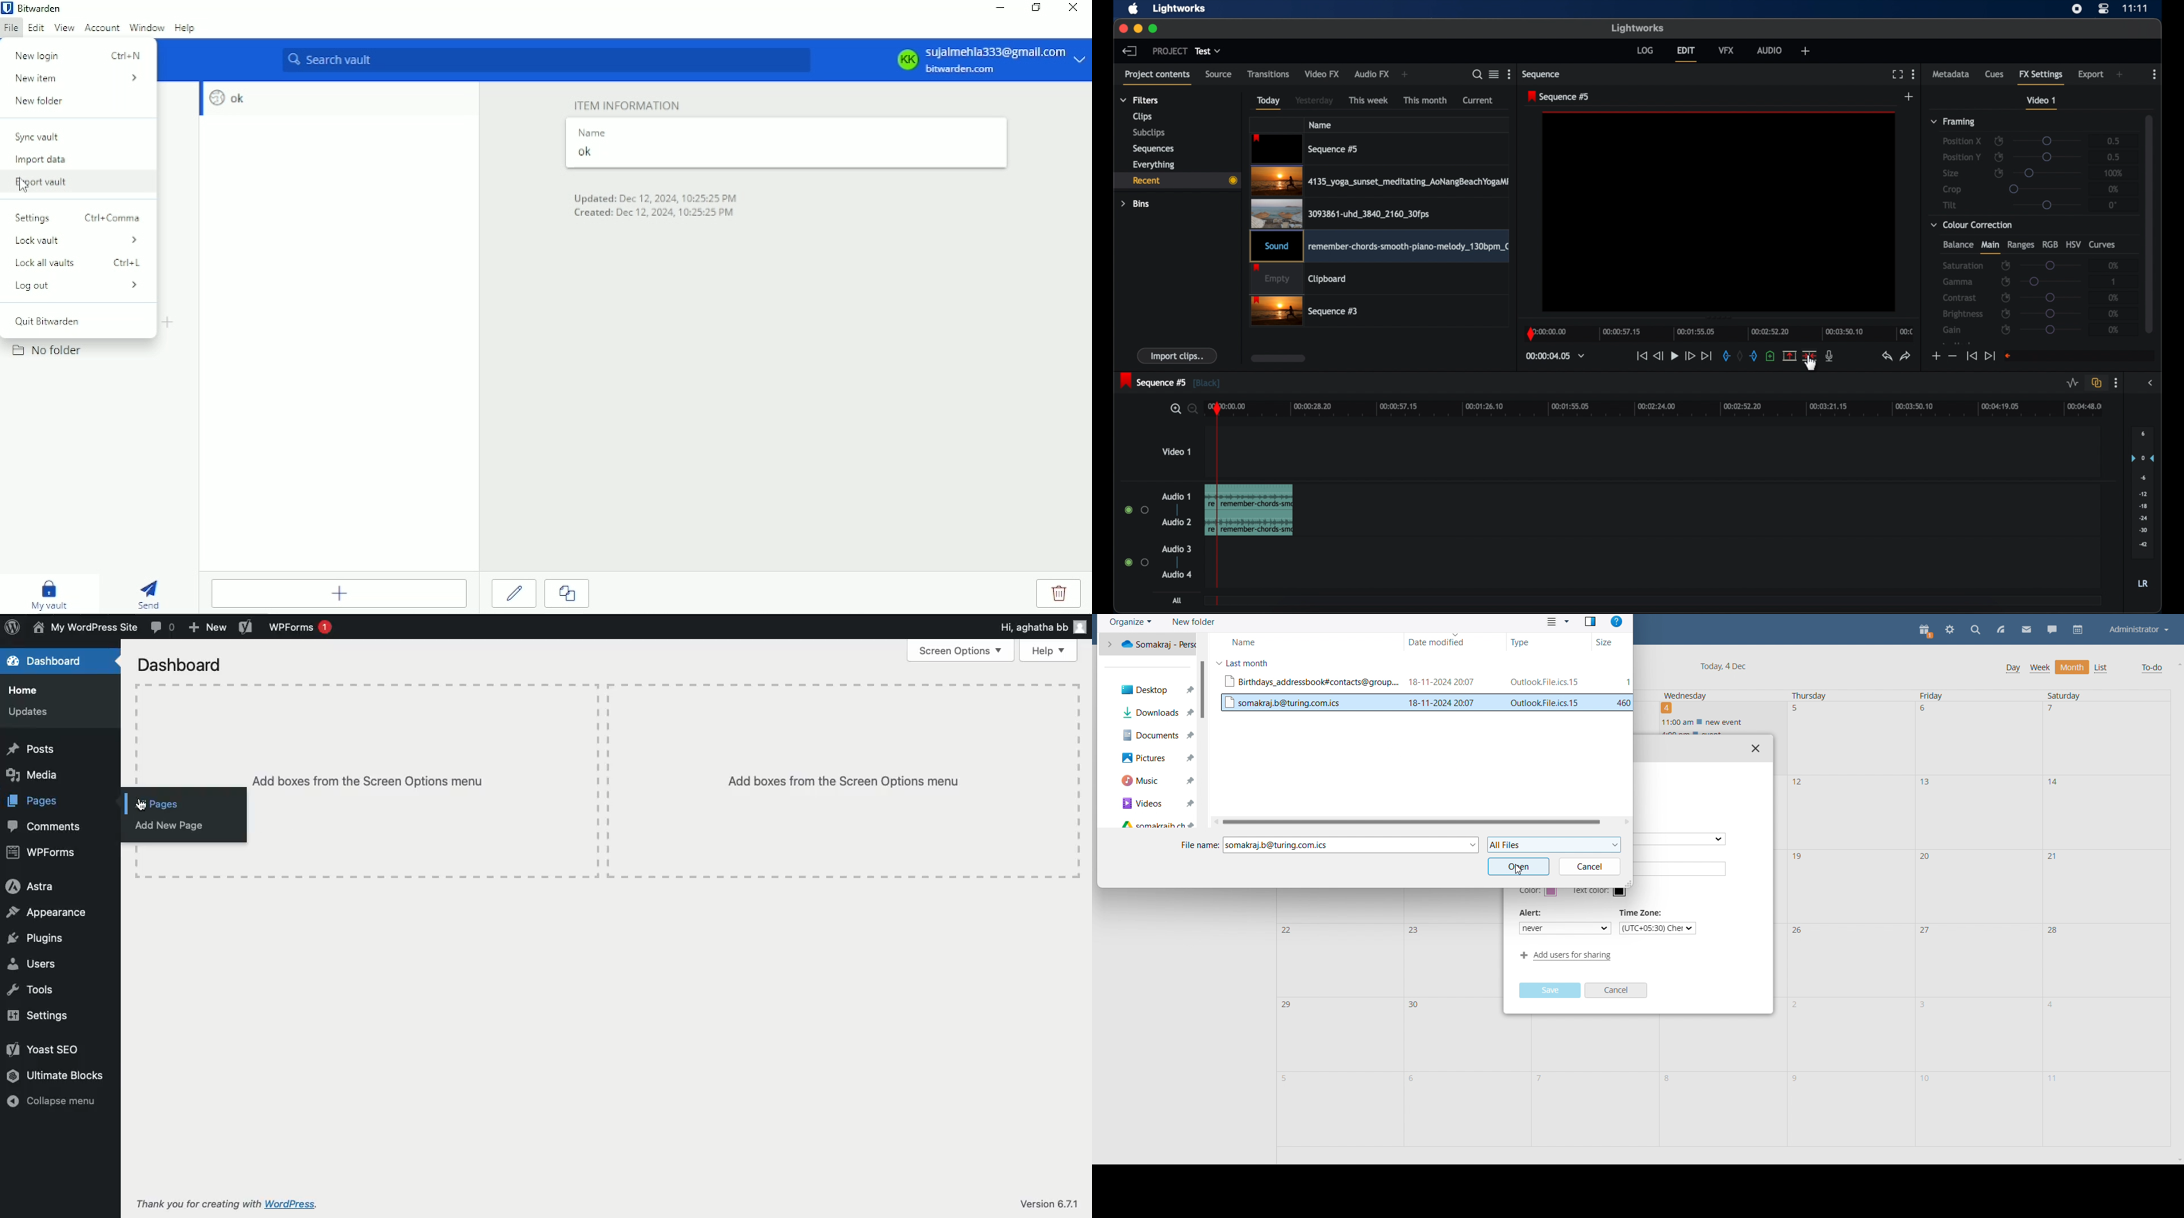 This screenshot has height=1232, width=2184. I want to click on 0.5, so click(2110, 140).